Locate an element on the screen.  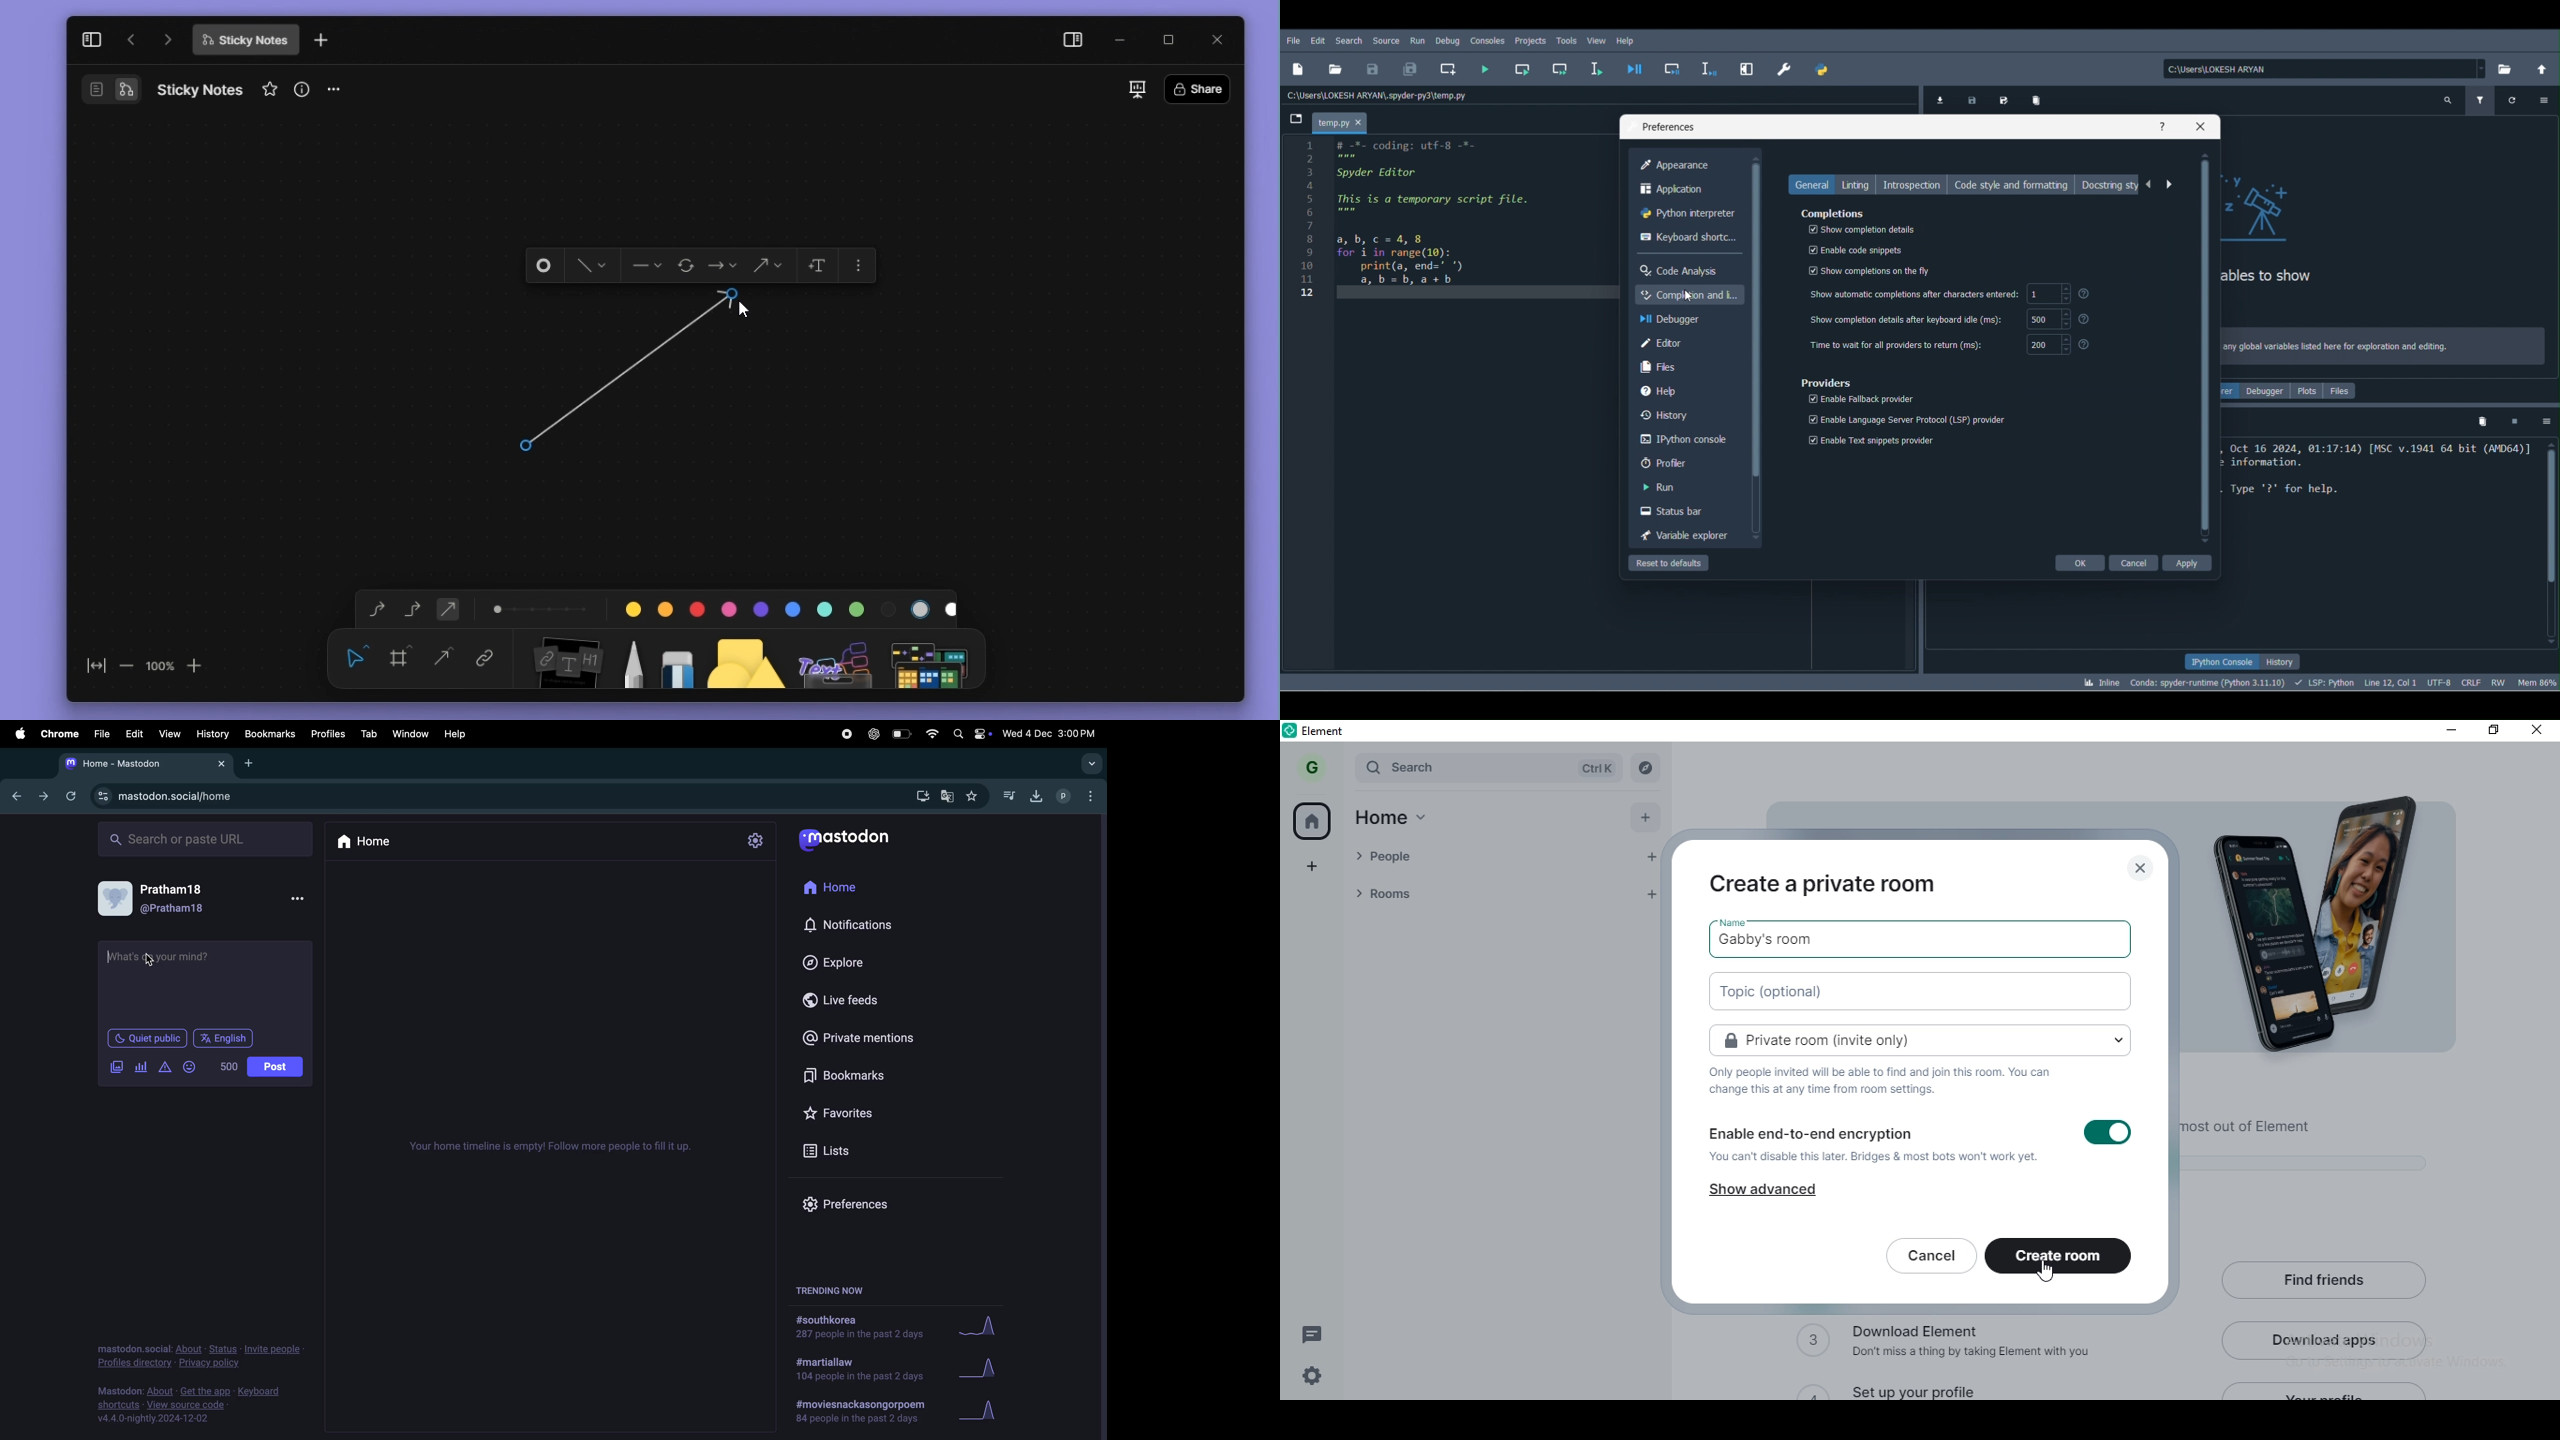
Help is located at coordinates (2164, 124).